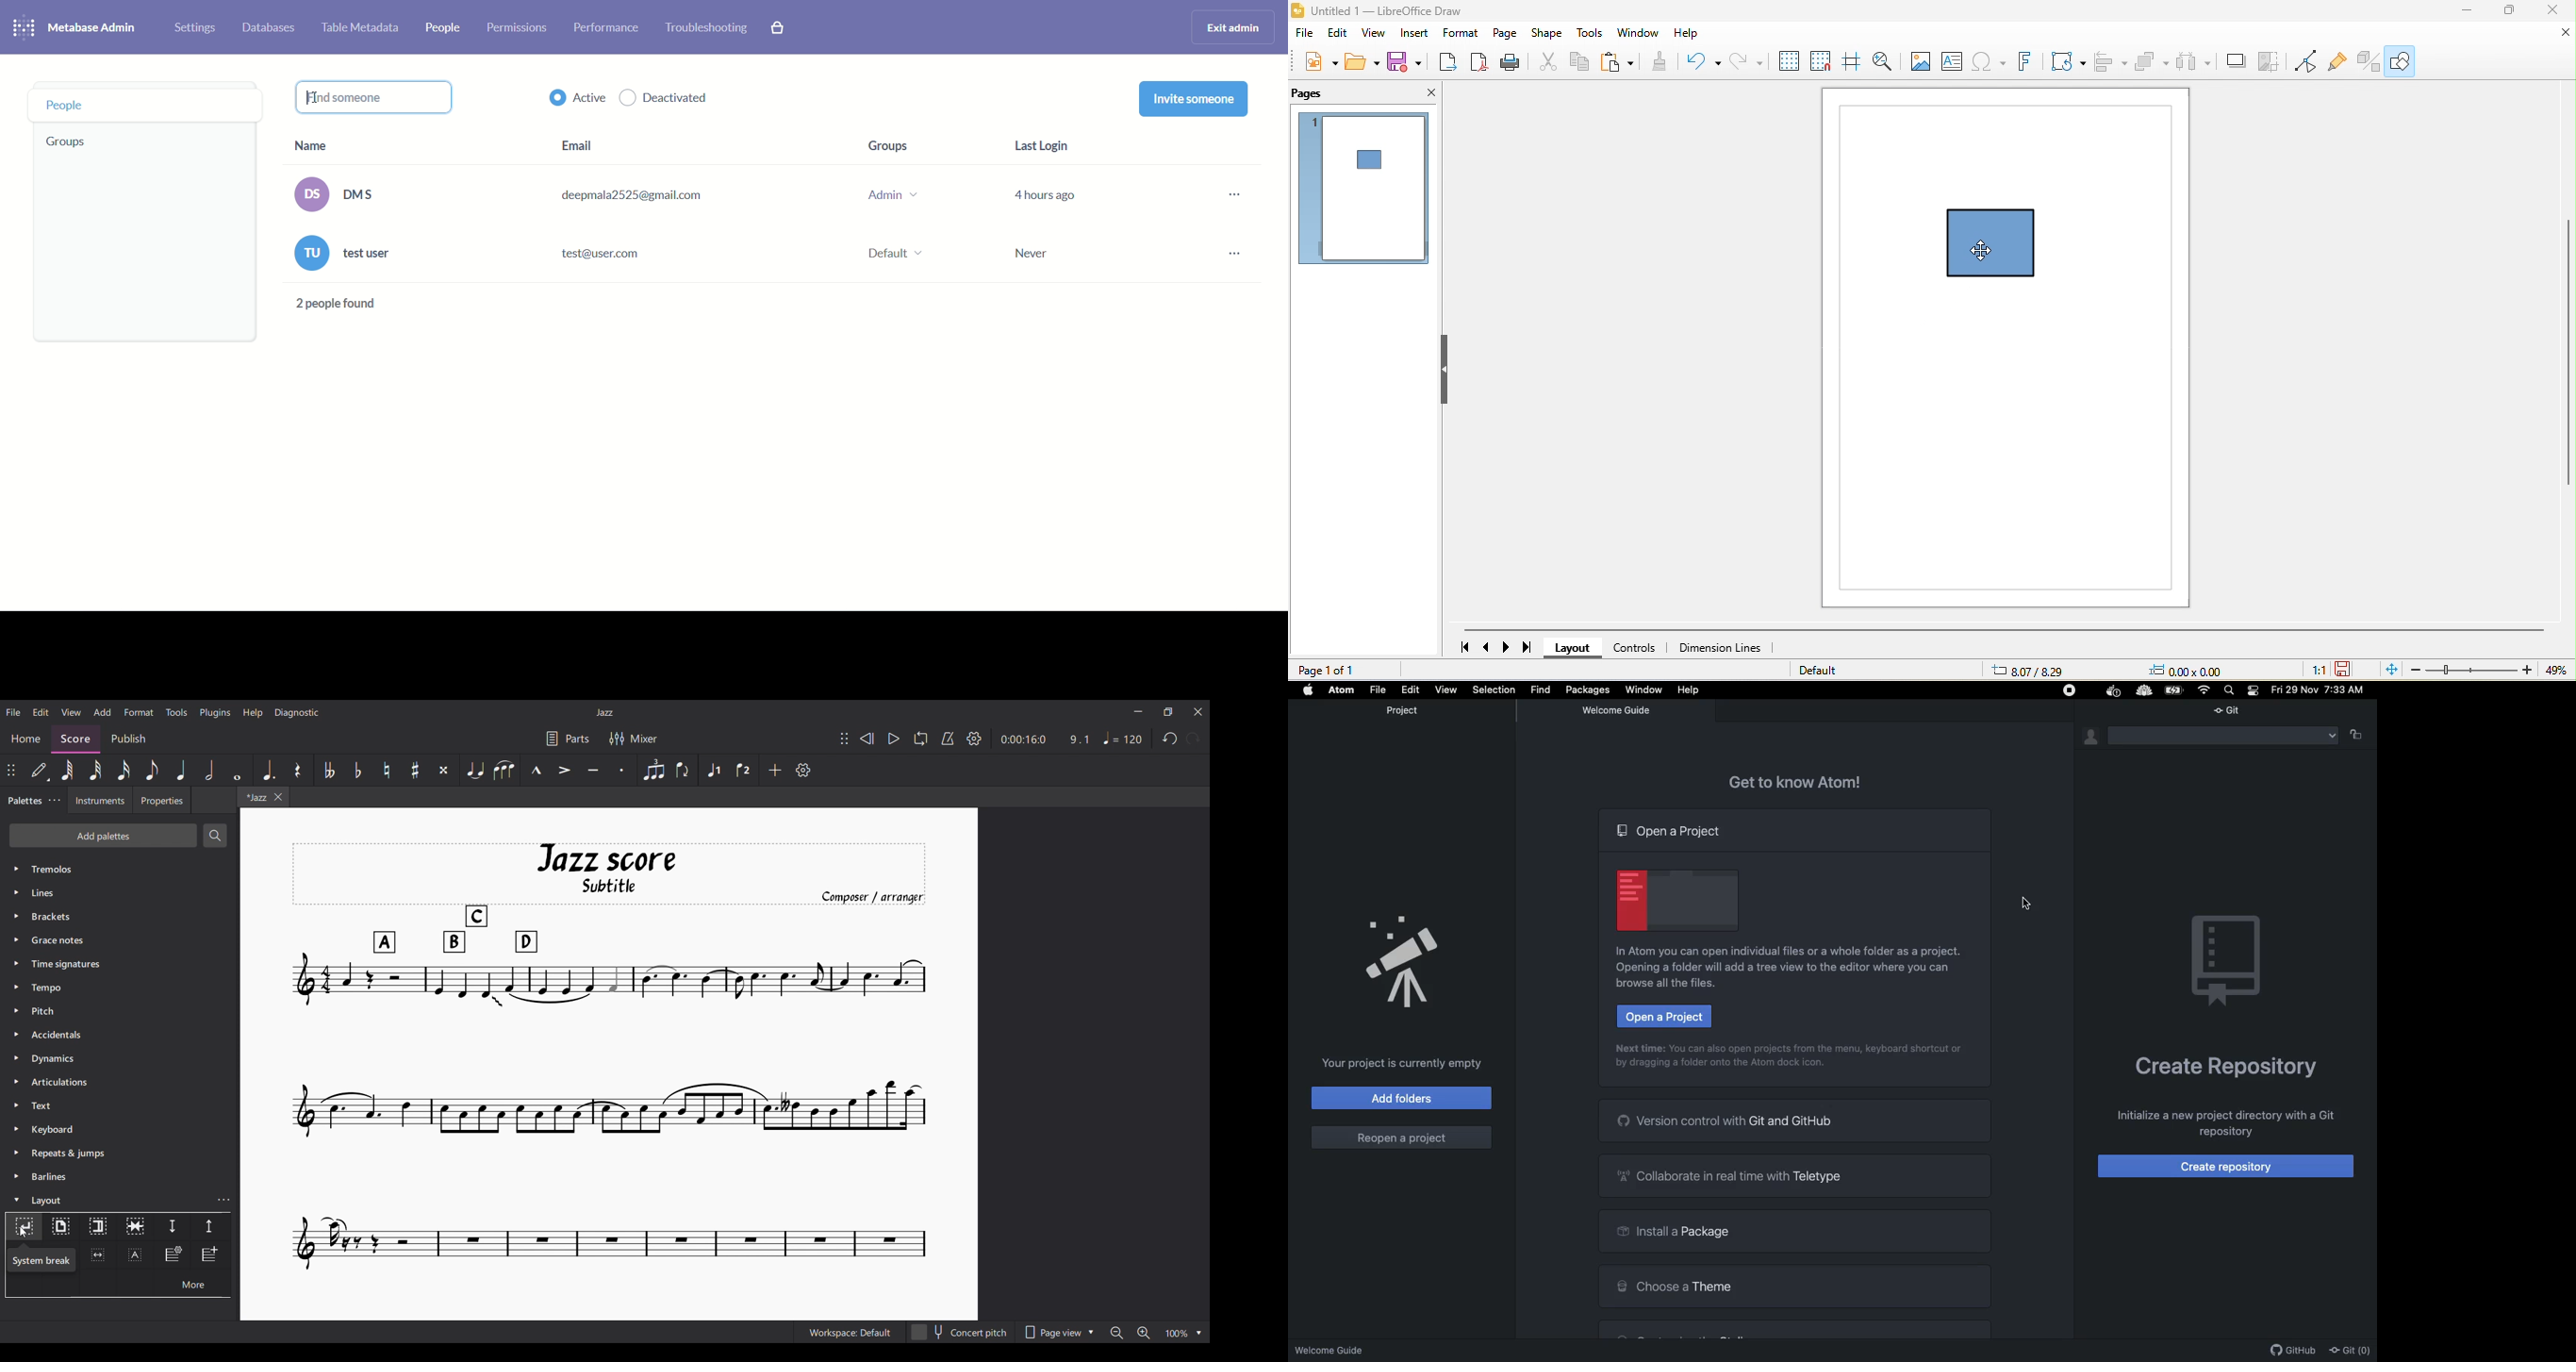  What do you see at coordinates (610, 1057) in the screenshot?
I see `Current score` at bounding box center [610, 1057].